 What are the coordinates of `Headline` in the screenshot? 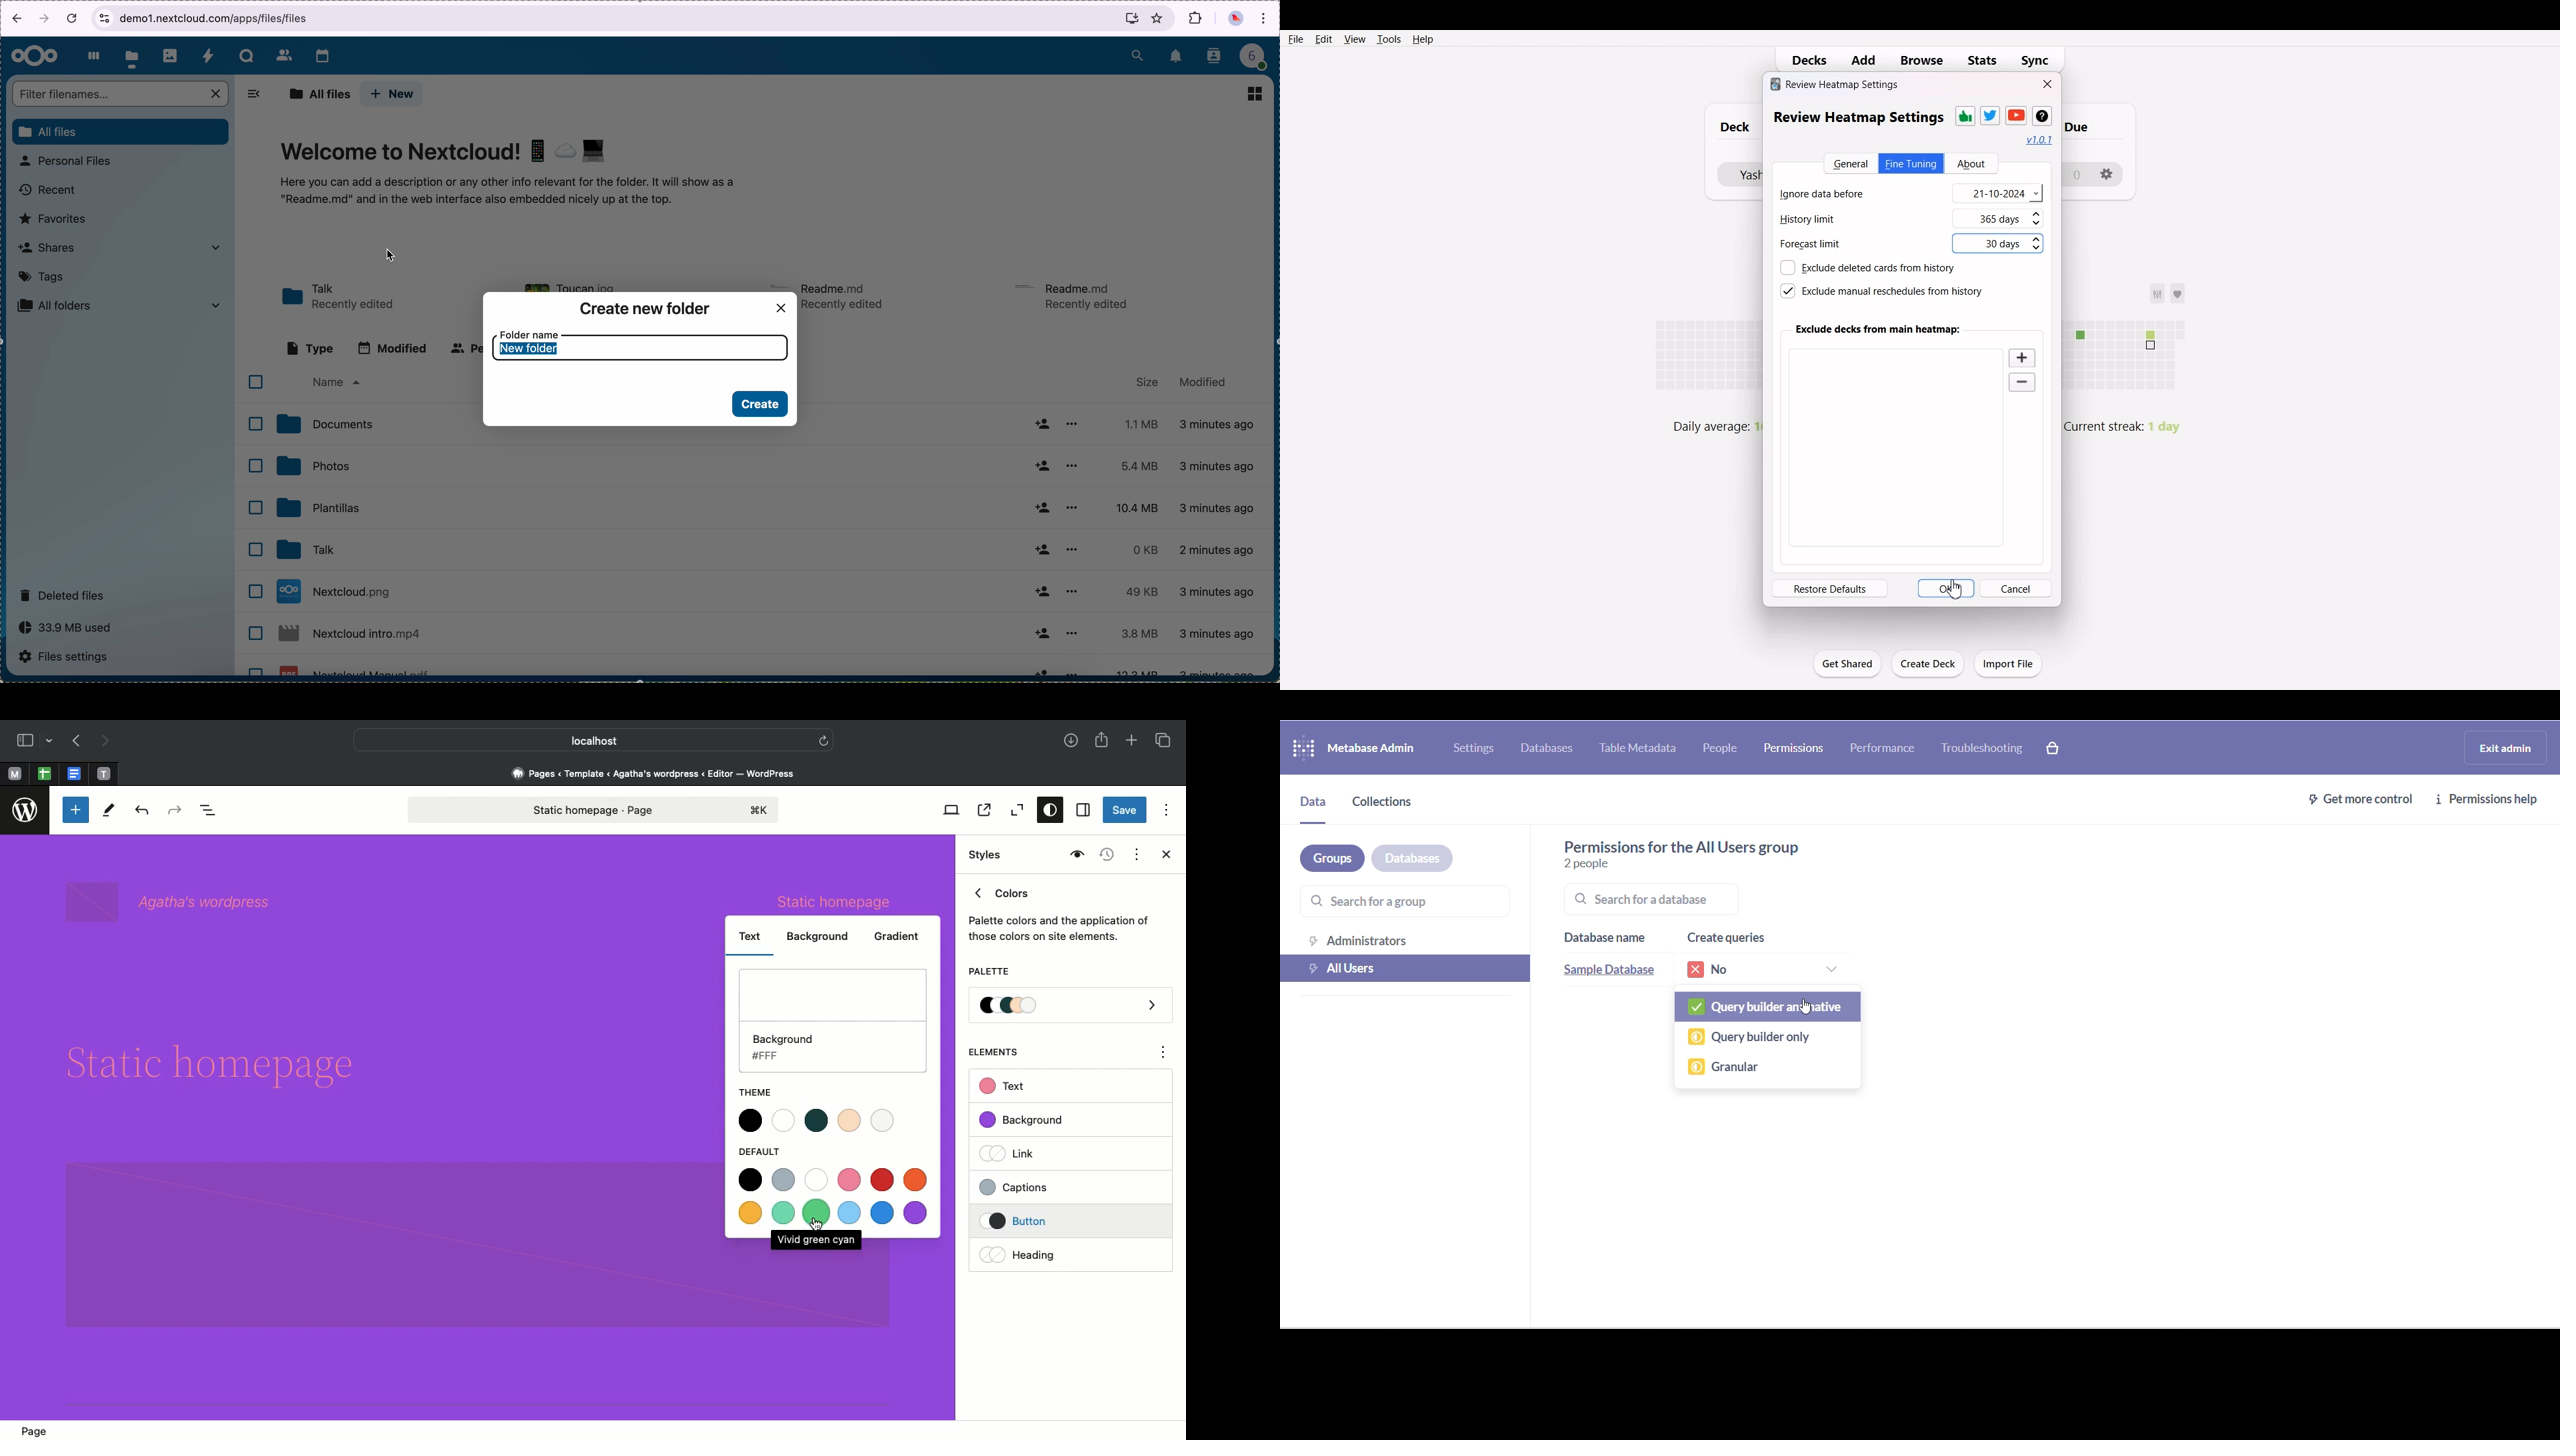 It's located at (224, 1066).